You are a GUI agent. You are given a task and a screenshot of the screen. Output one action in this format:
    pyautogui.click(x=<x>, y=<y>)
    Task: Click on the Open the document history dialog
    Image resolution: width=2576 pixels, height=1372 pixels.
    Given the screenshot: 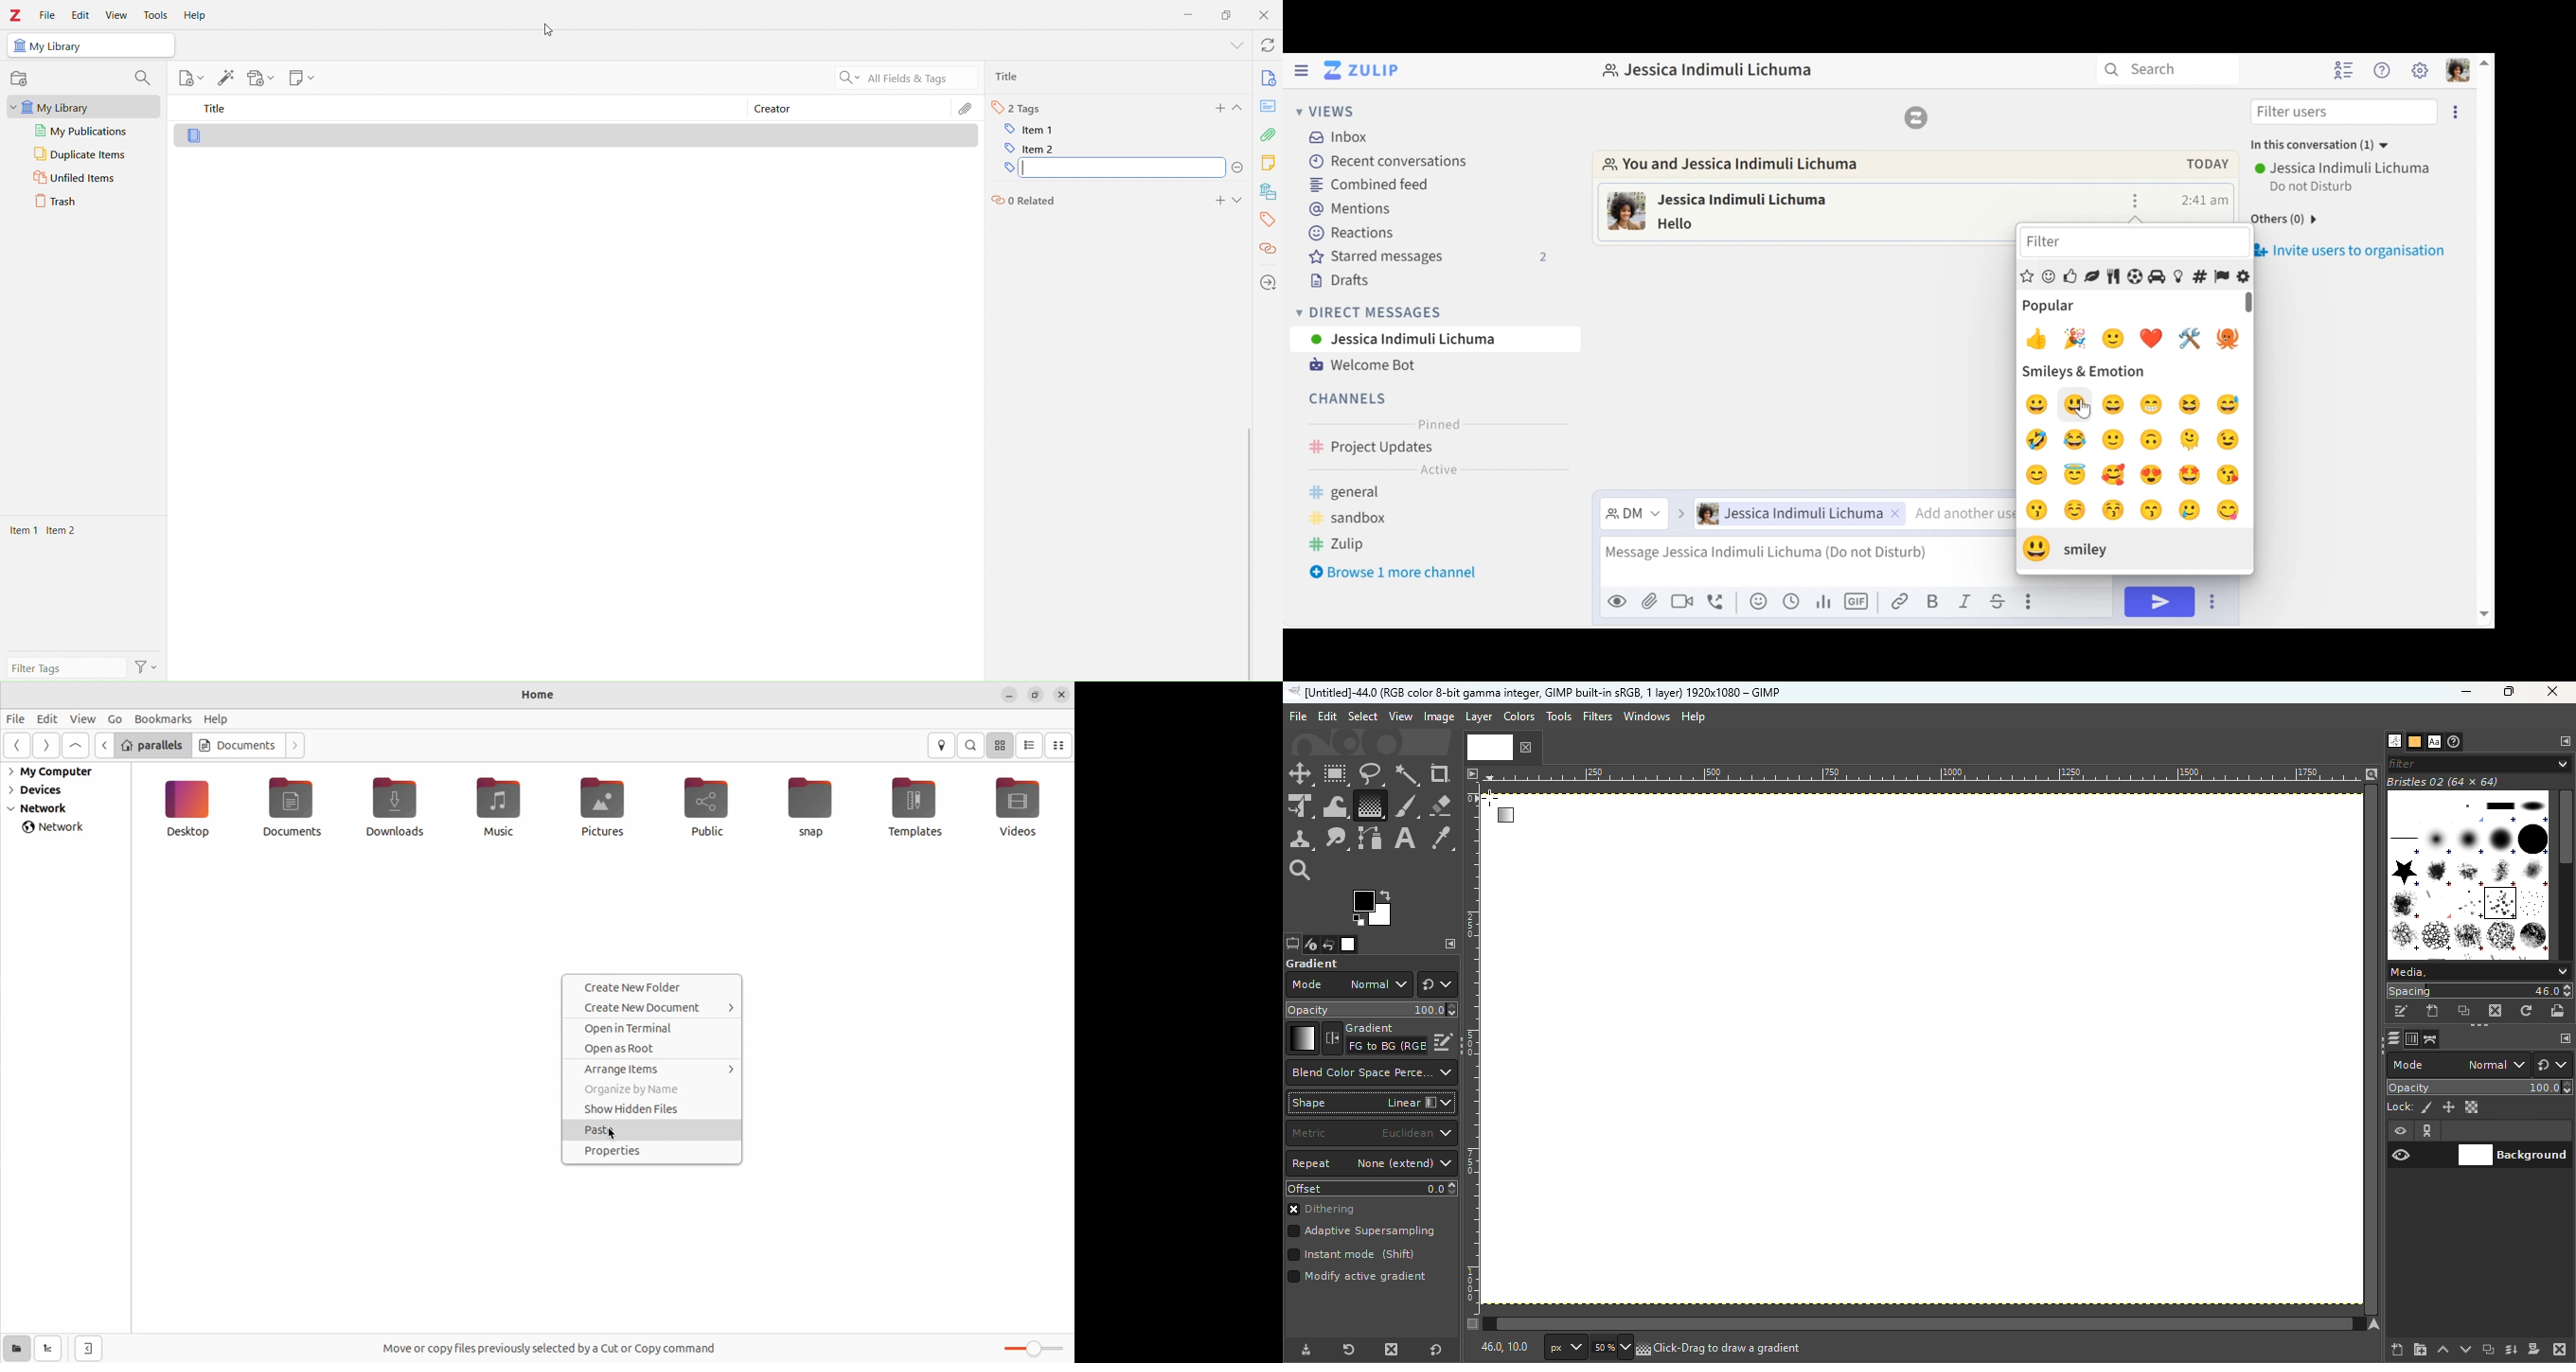 What is the action you would take?
    pyautogui.click(x=2456, y=742)
    